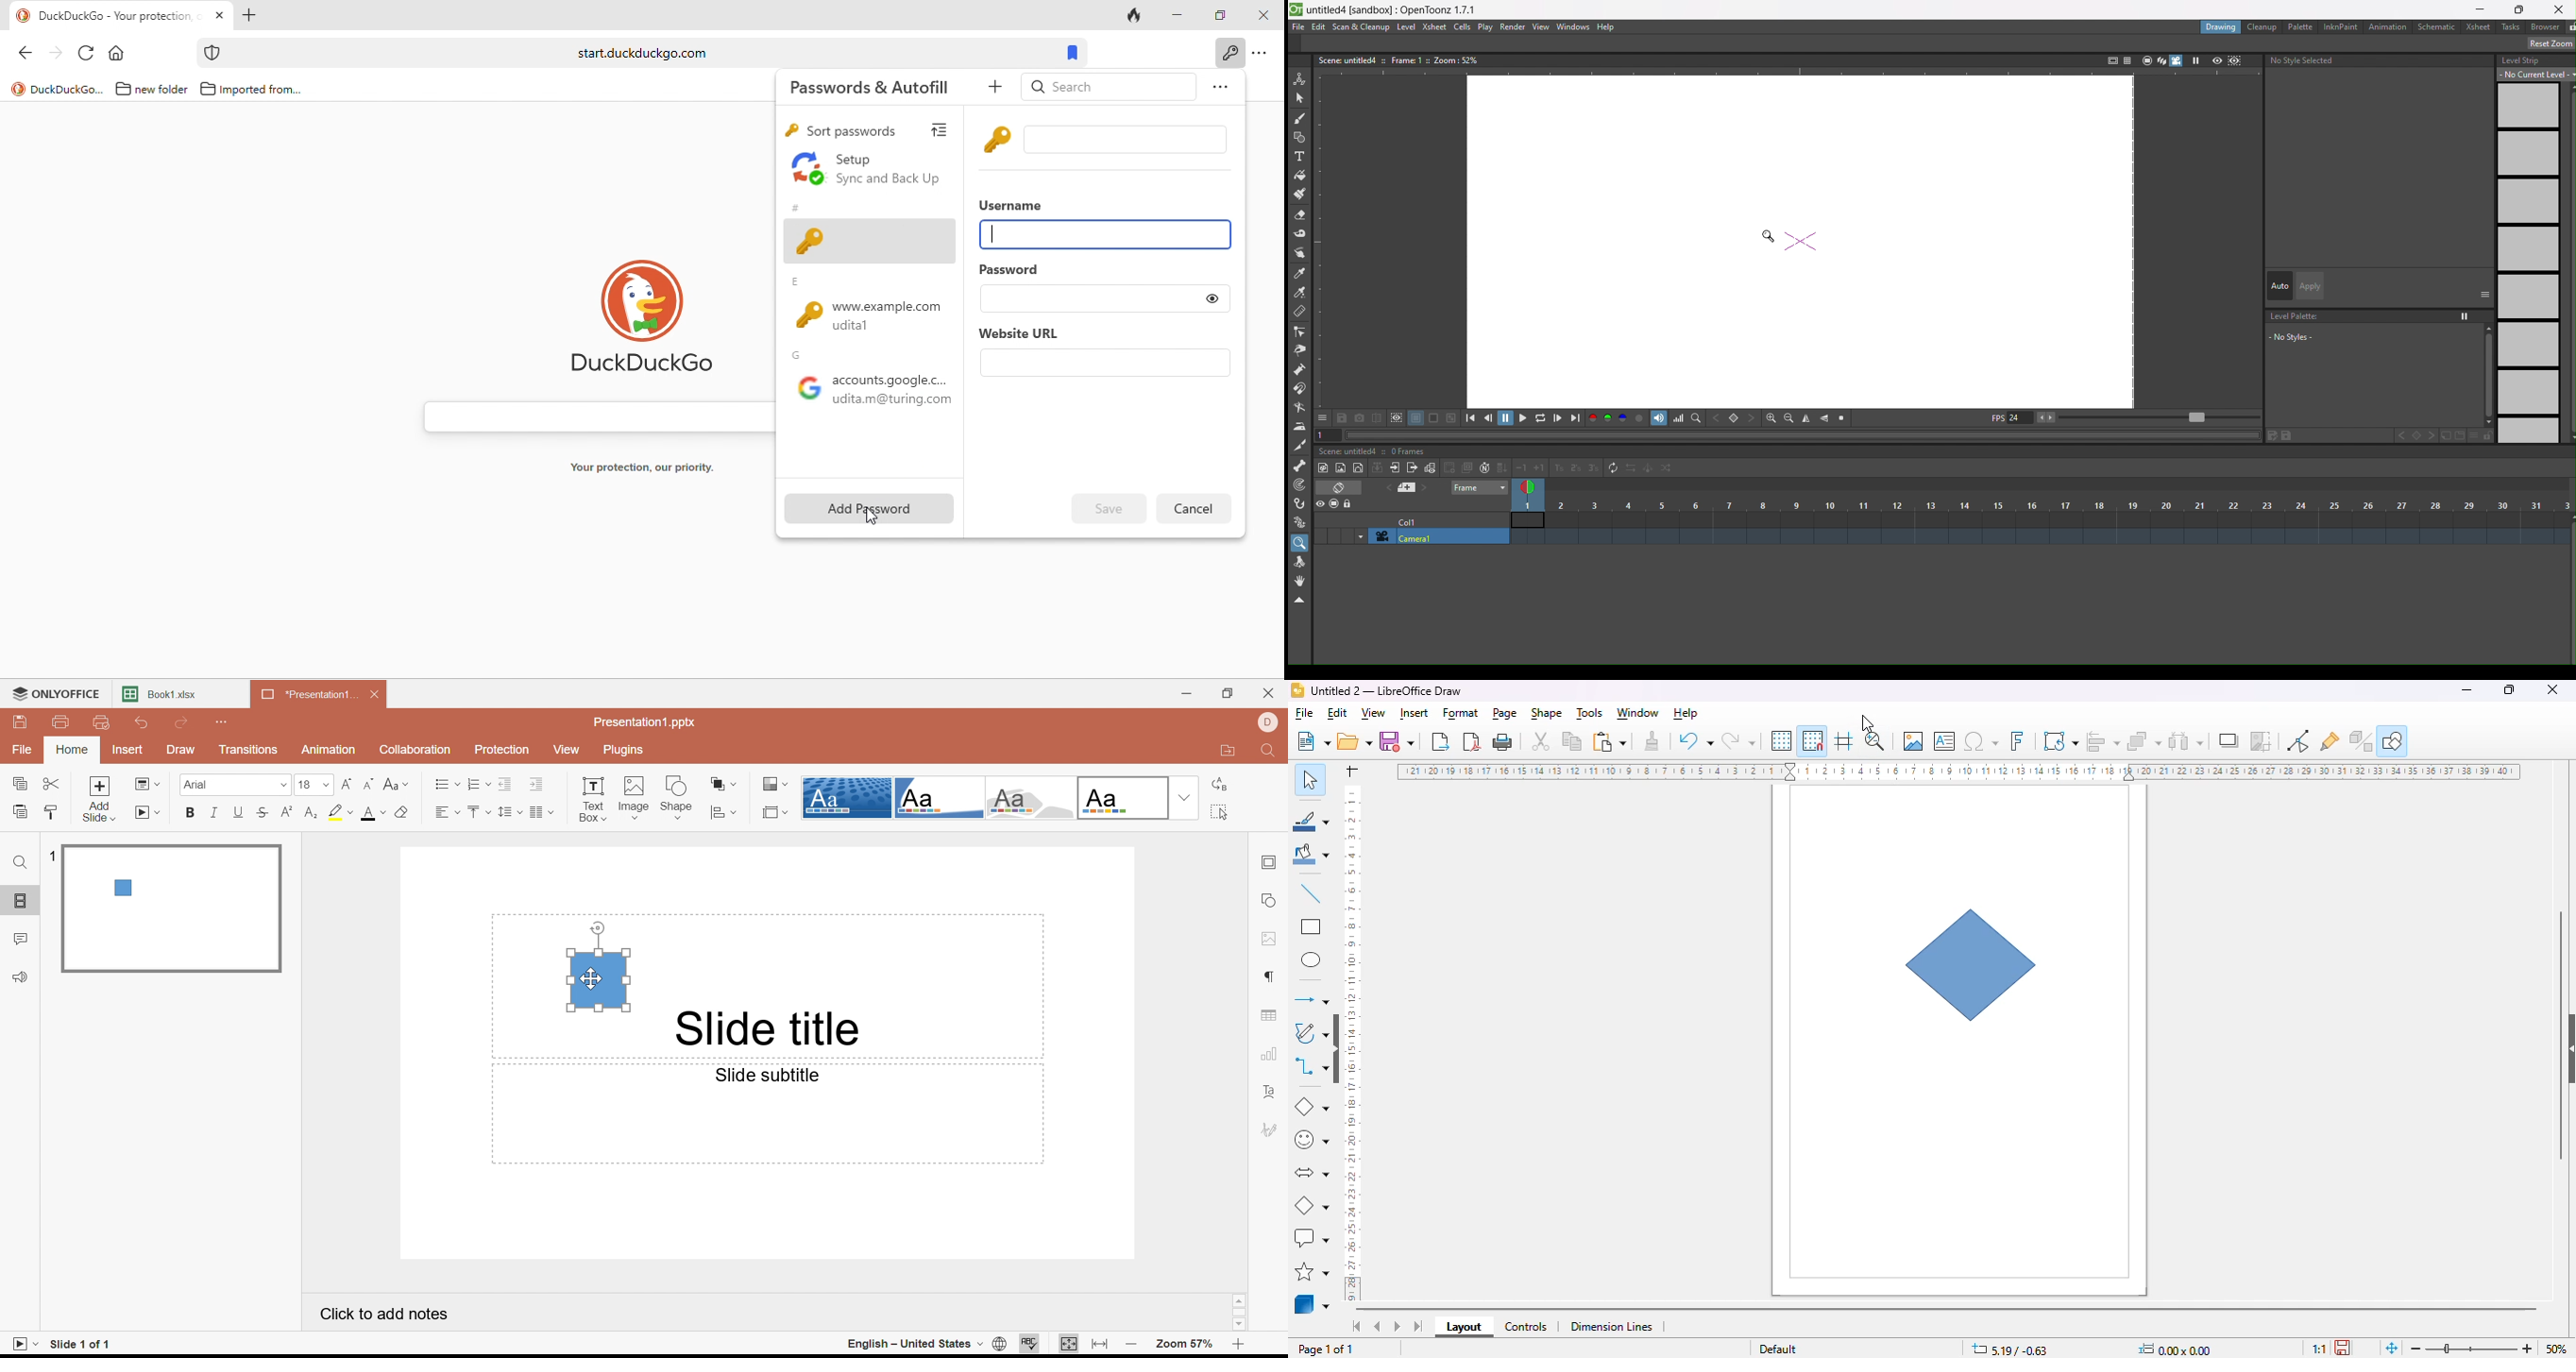 The width and height of the screenshot is (2576, 1372). I want to click on , so click(1327, 504).